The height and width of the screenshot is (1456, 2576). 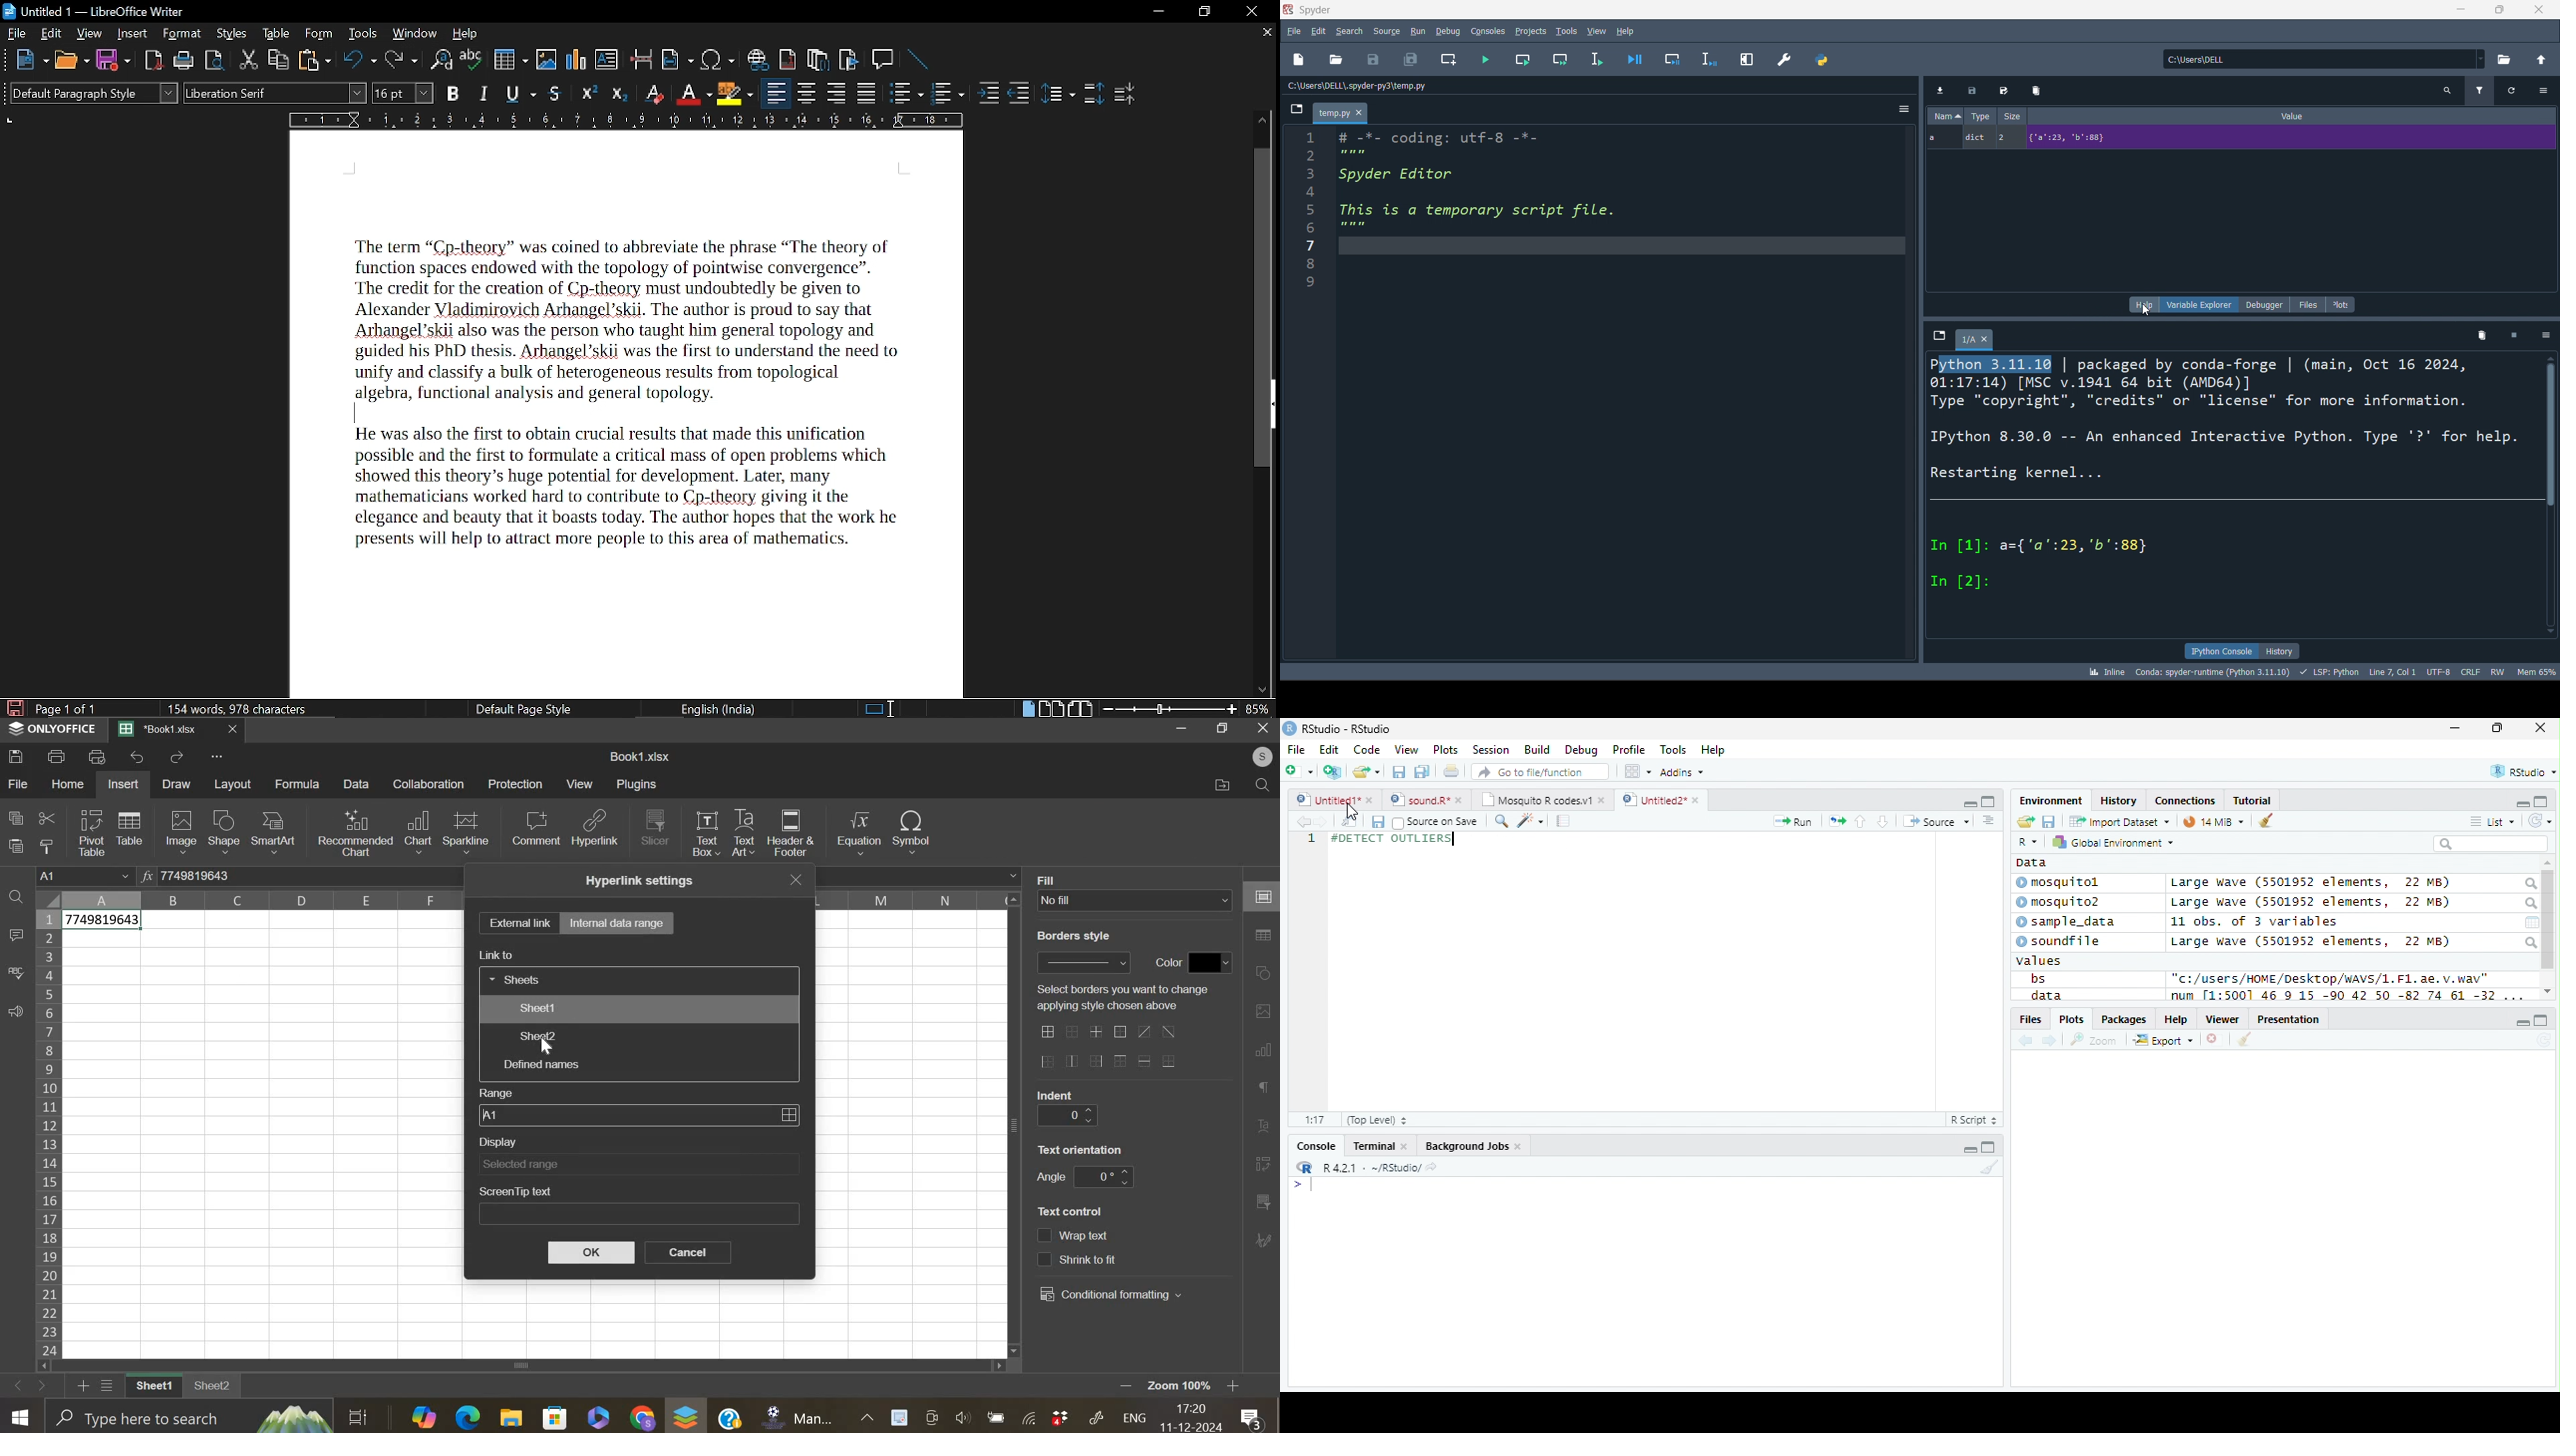 I want to click on Background Jobs, so click(x=1472, y=1147).